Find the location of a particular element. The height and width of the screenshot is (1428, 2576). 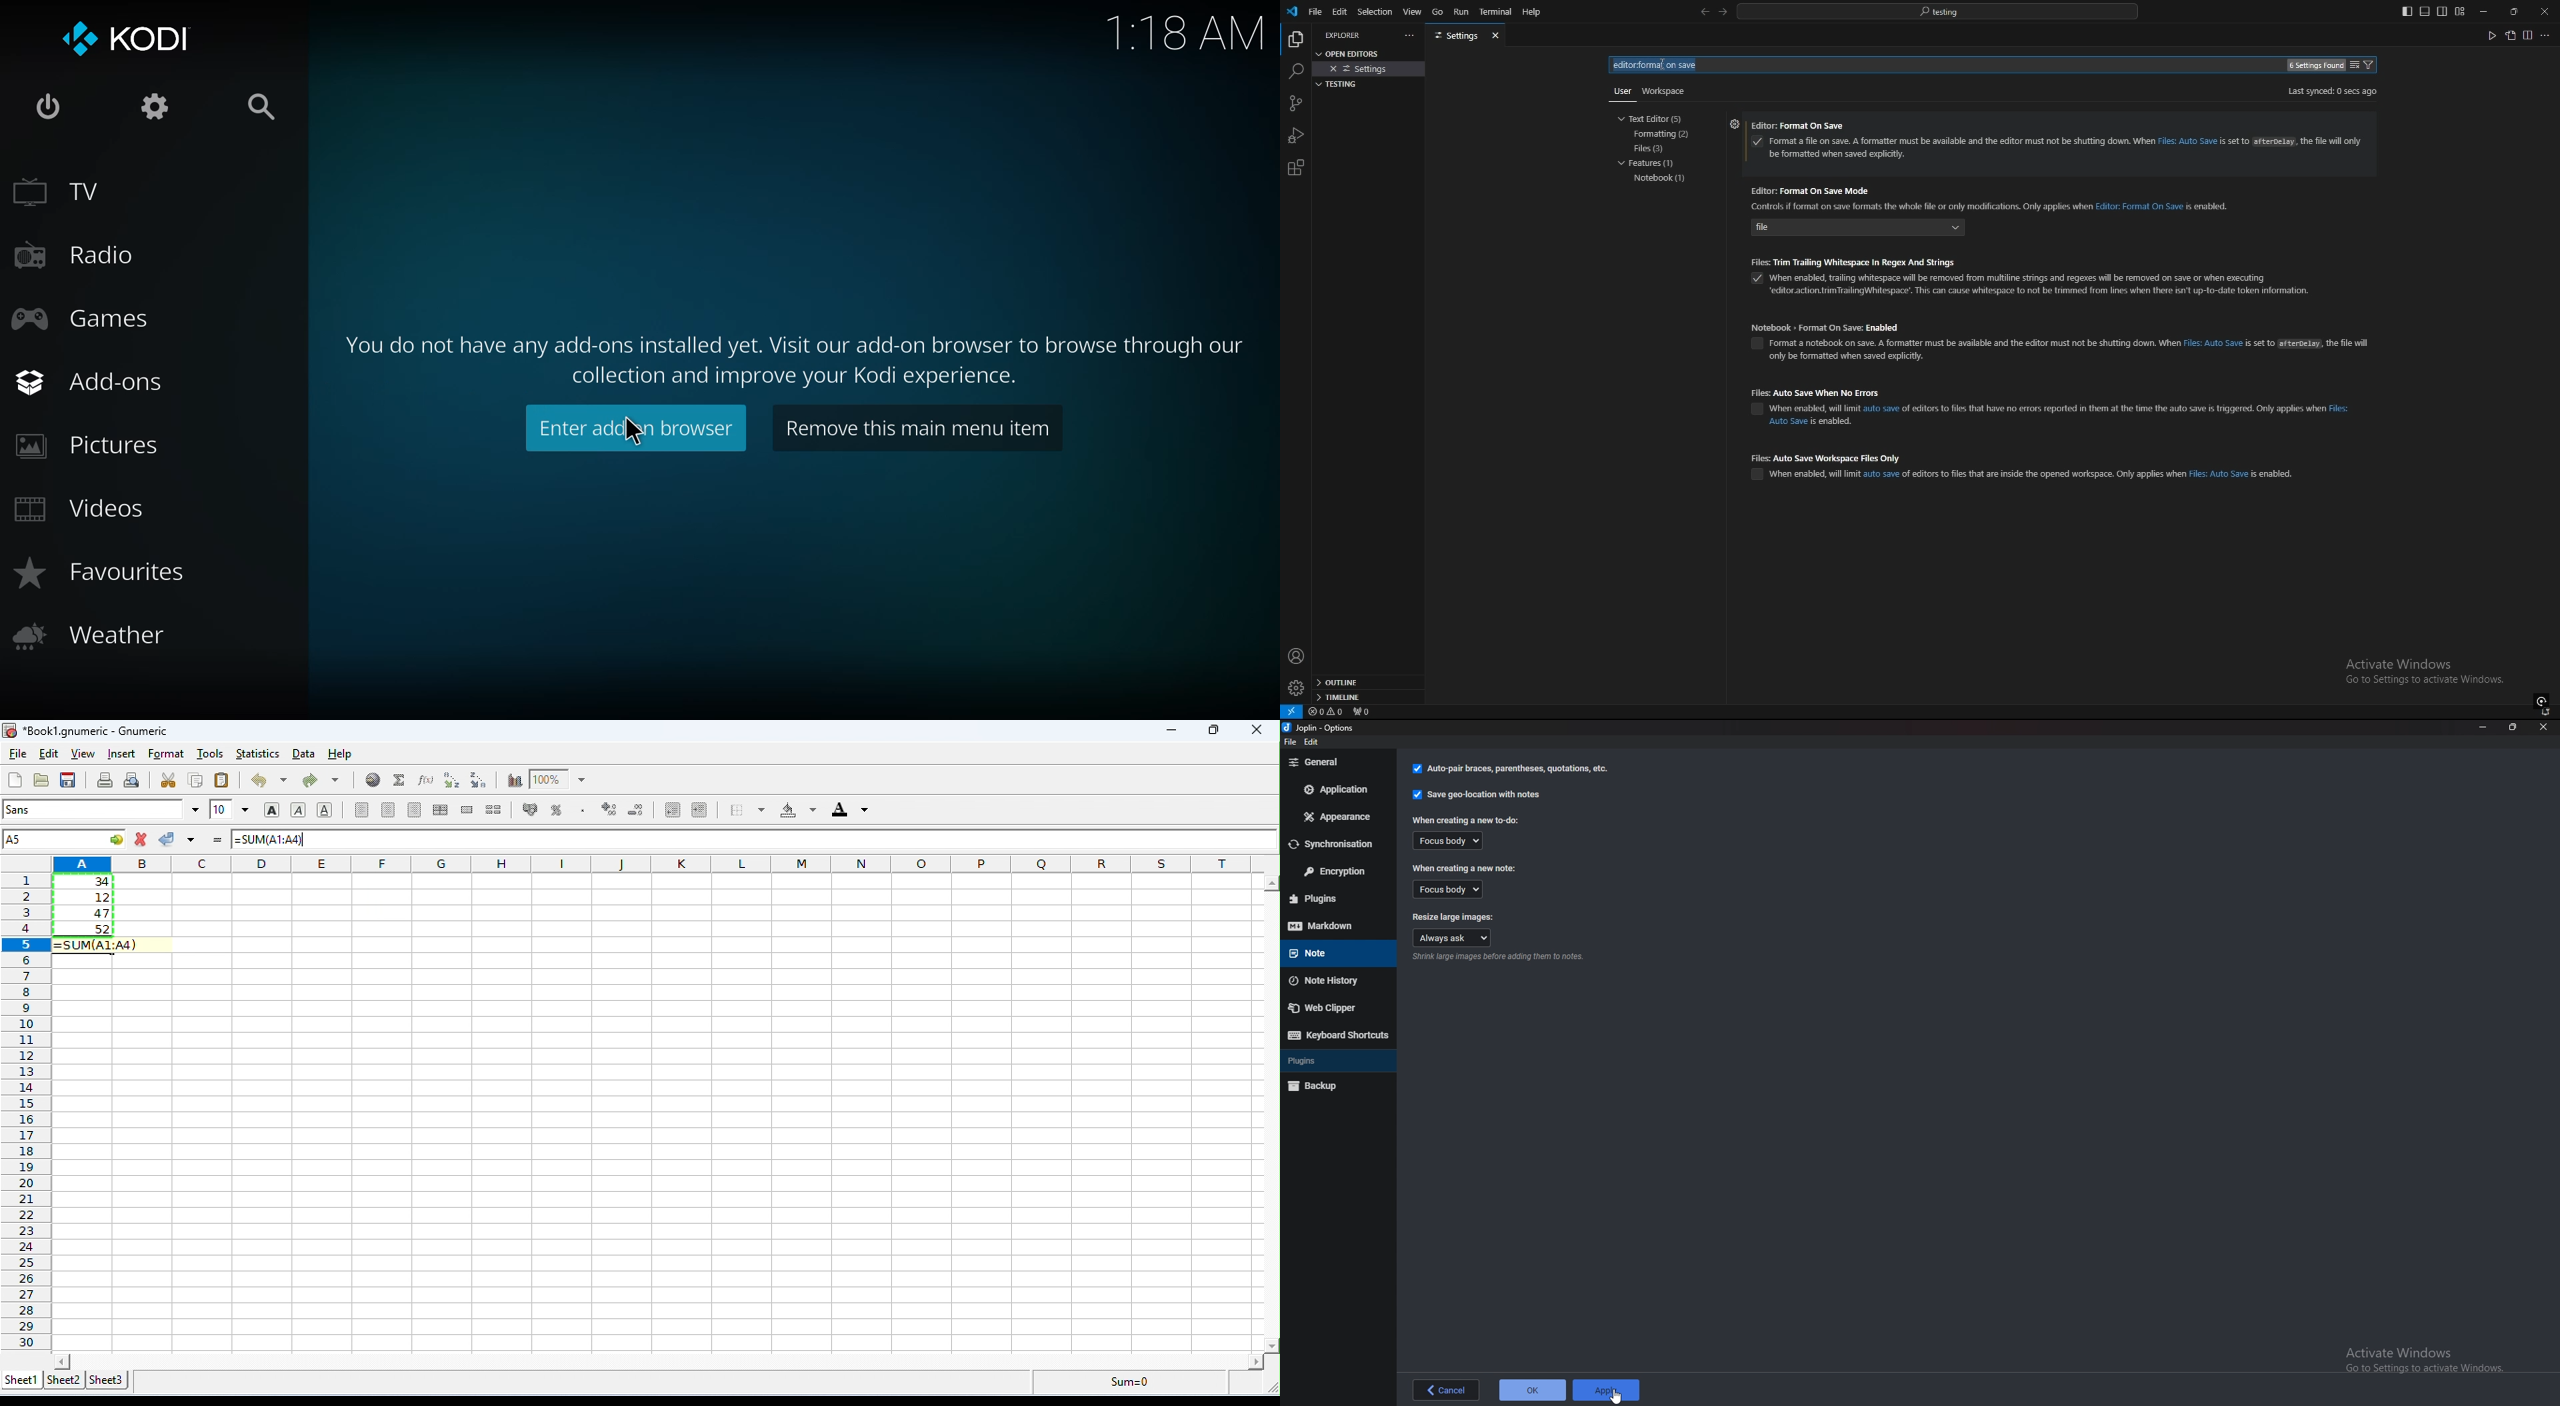

Keyboard shortcuts is located at coordinates (1339, 1035).